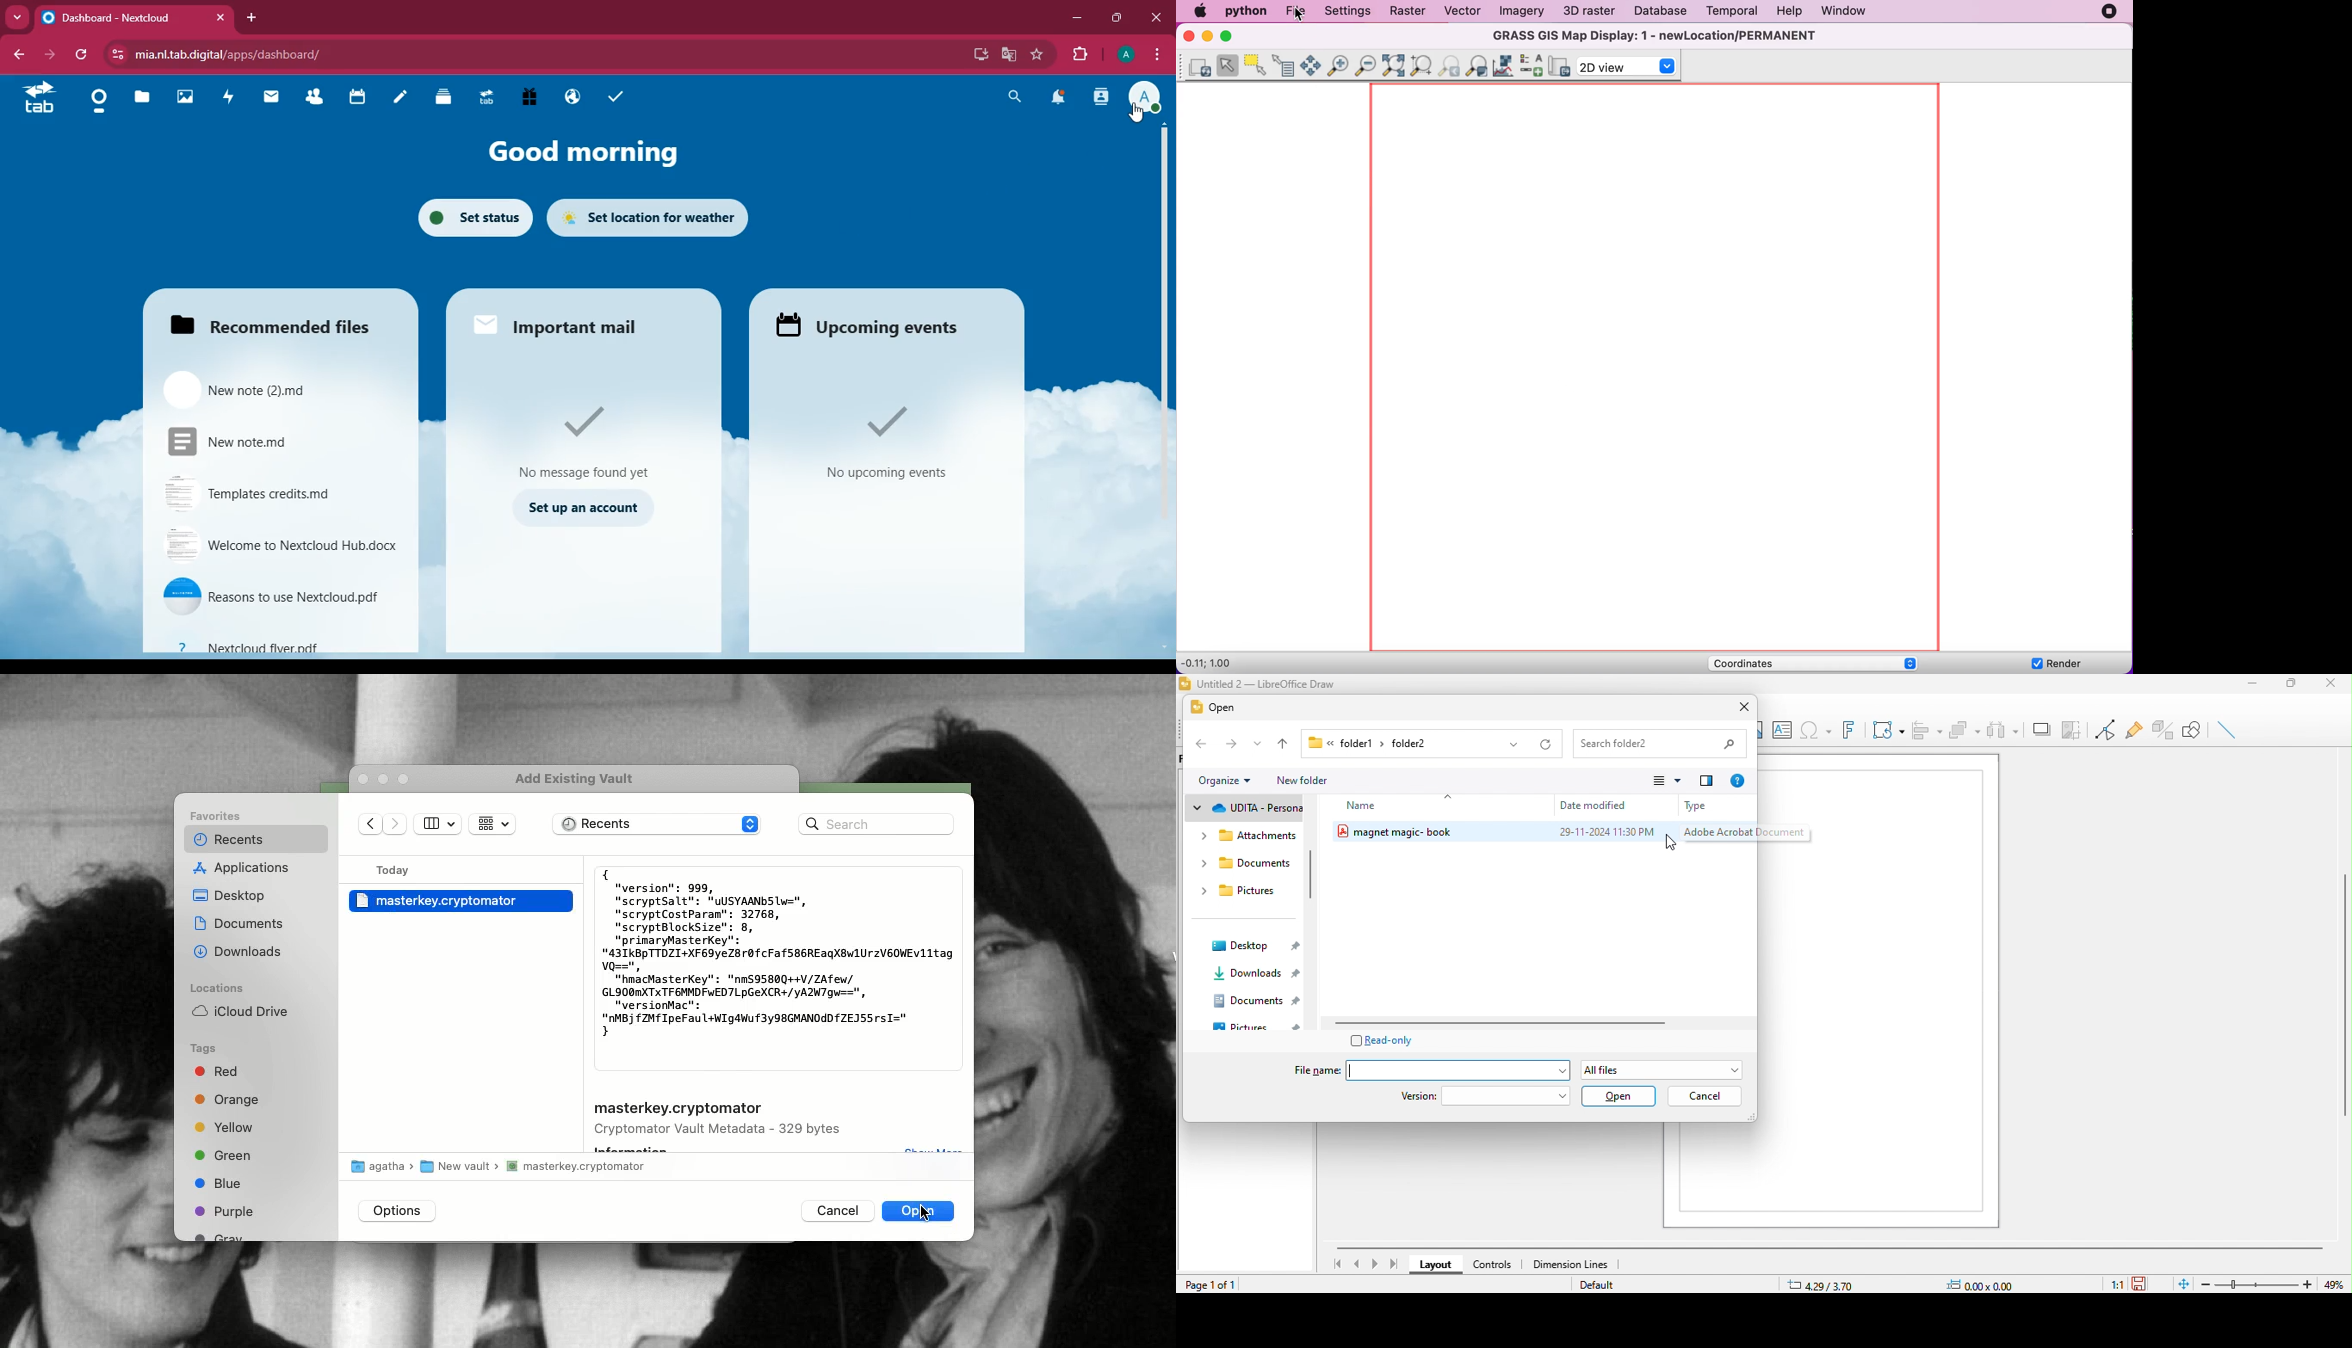 The image size is (2352, 1372). Describe the element at coordinates (1037, 54) in the screenshot. I see `favourite` at that location.